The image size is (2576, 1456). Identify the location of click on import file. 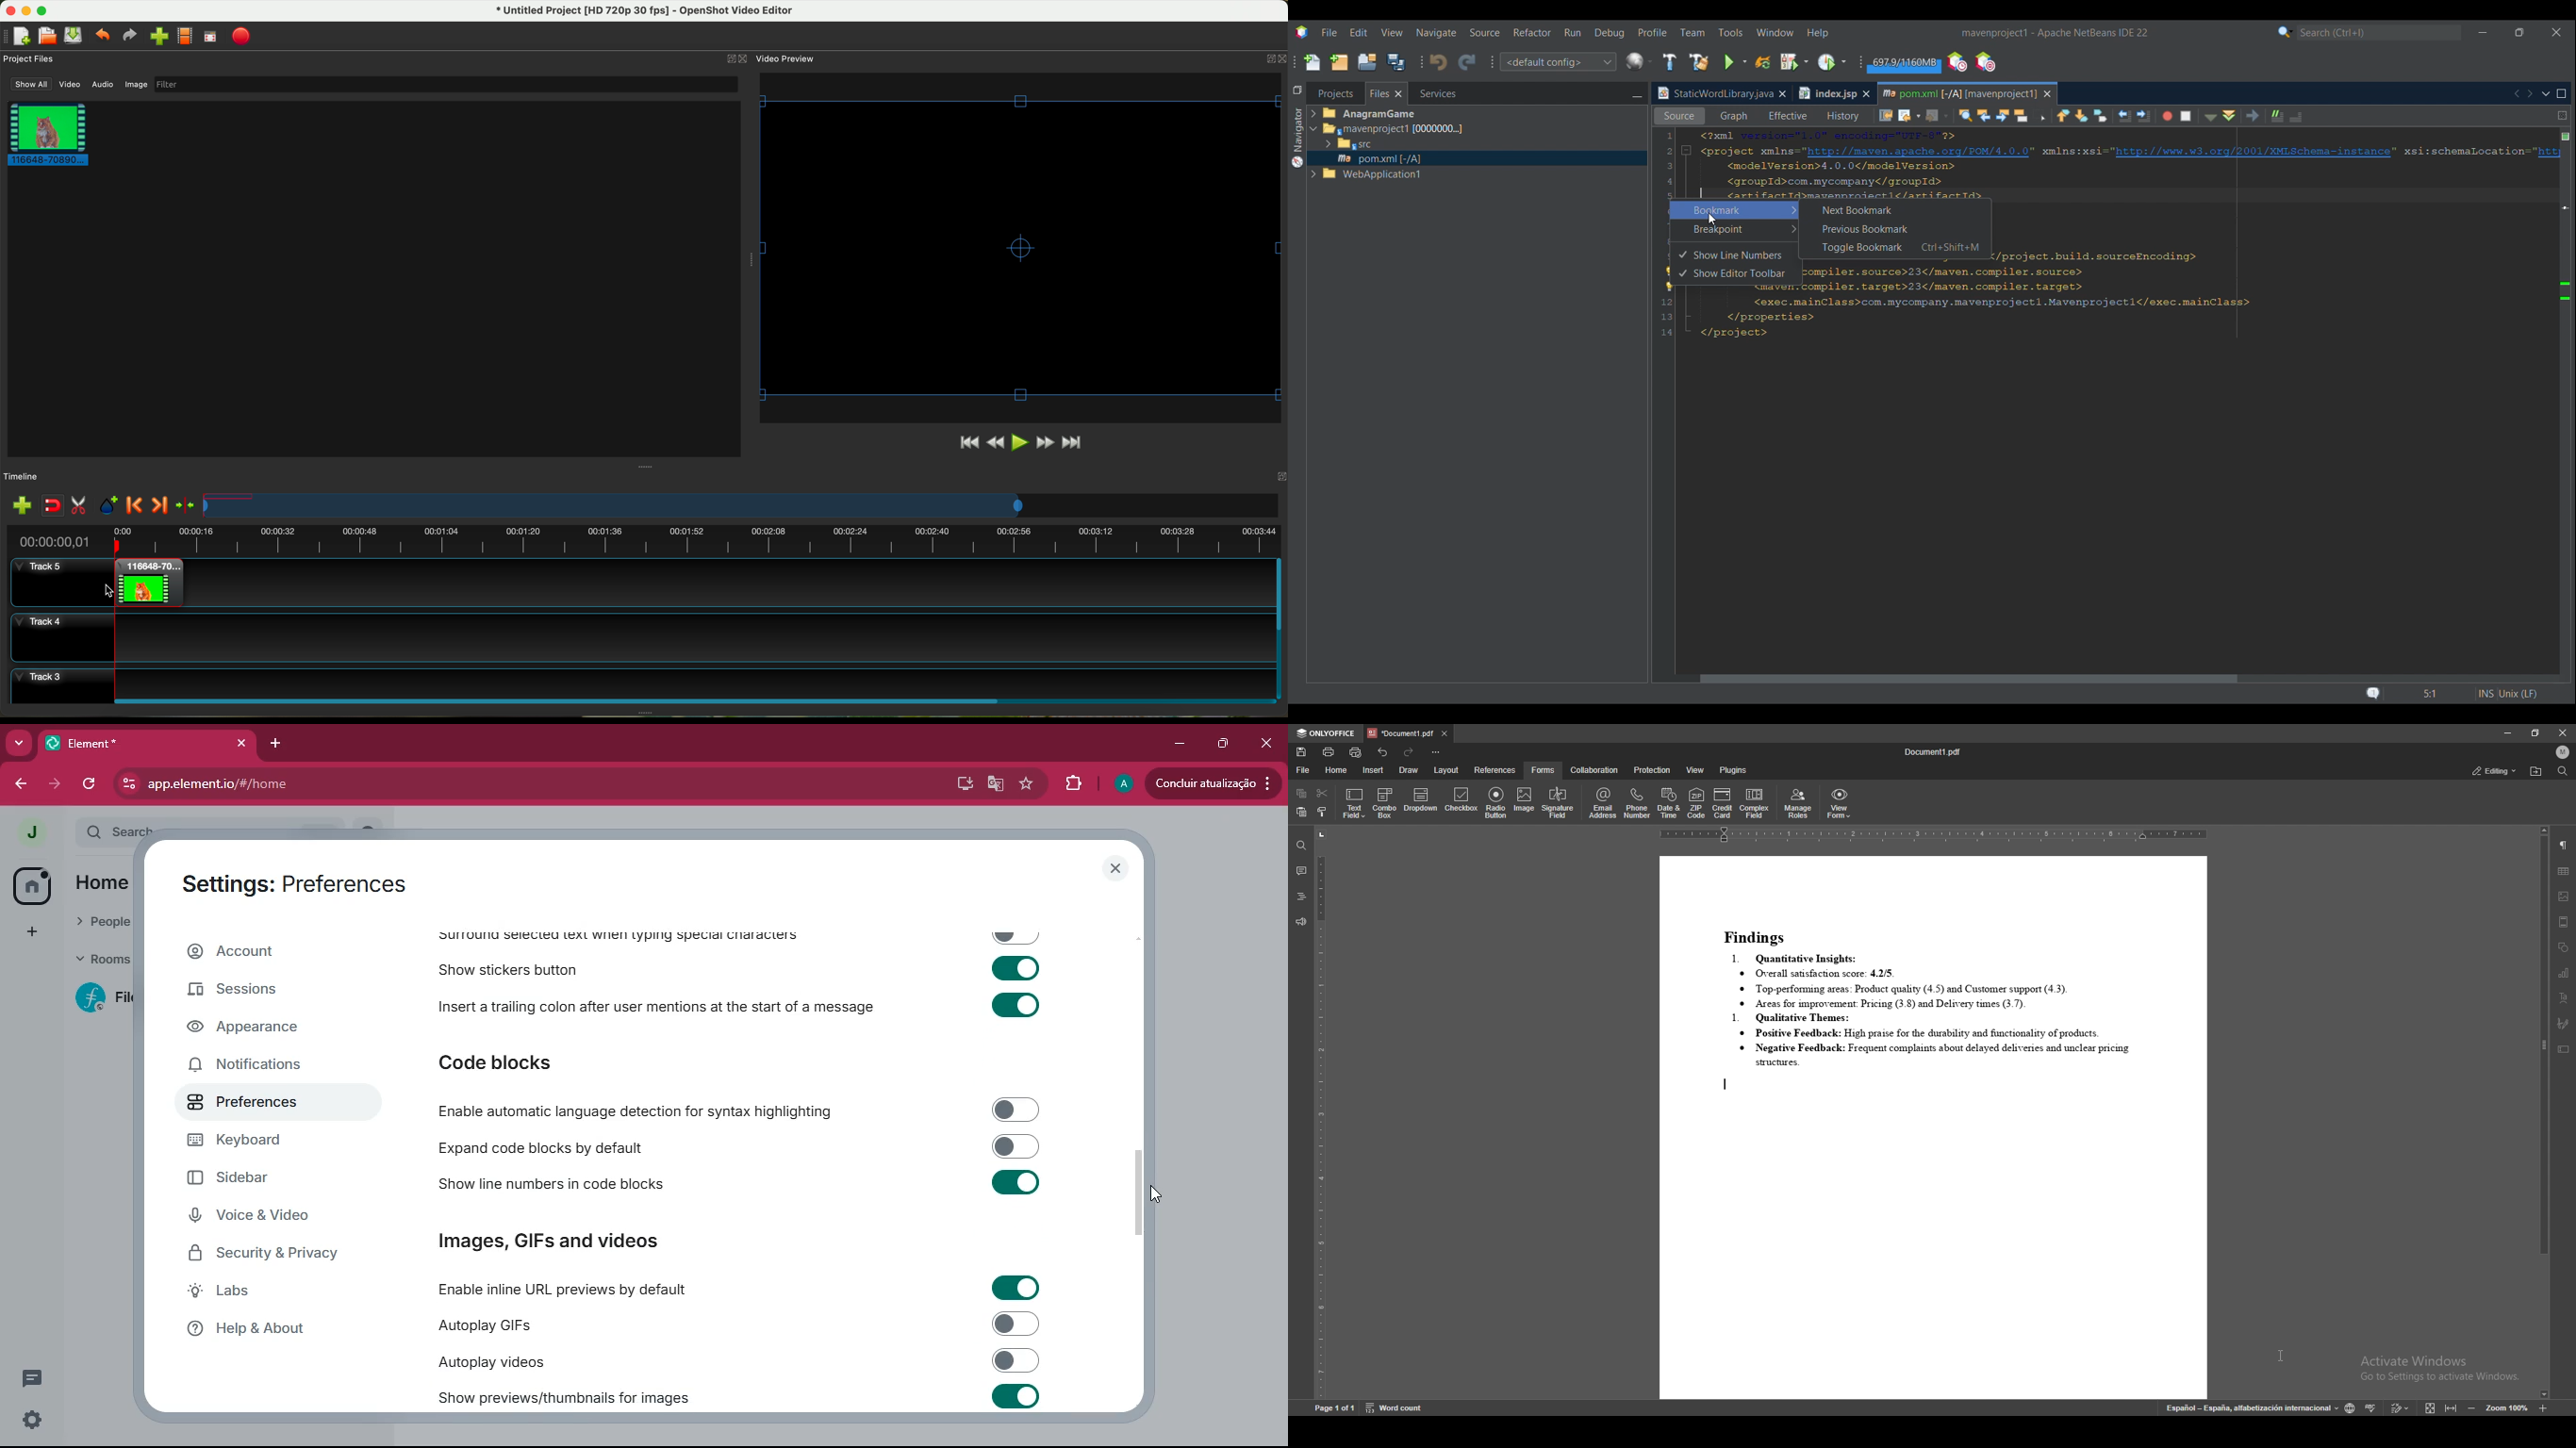
(156, 33).